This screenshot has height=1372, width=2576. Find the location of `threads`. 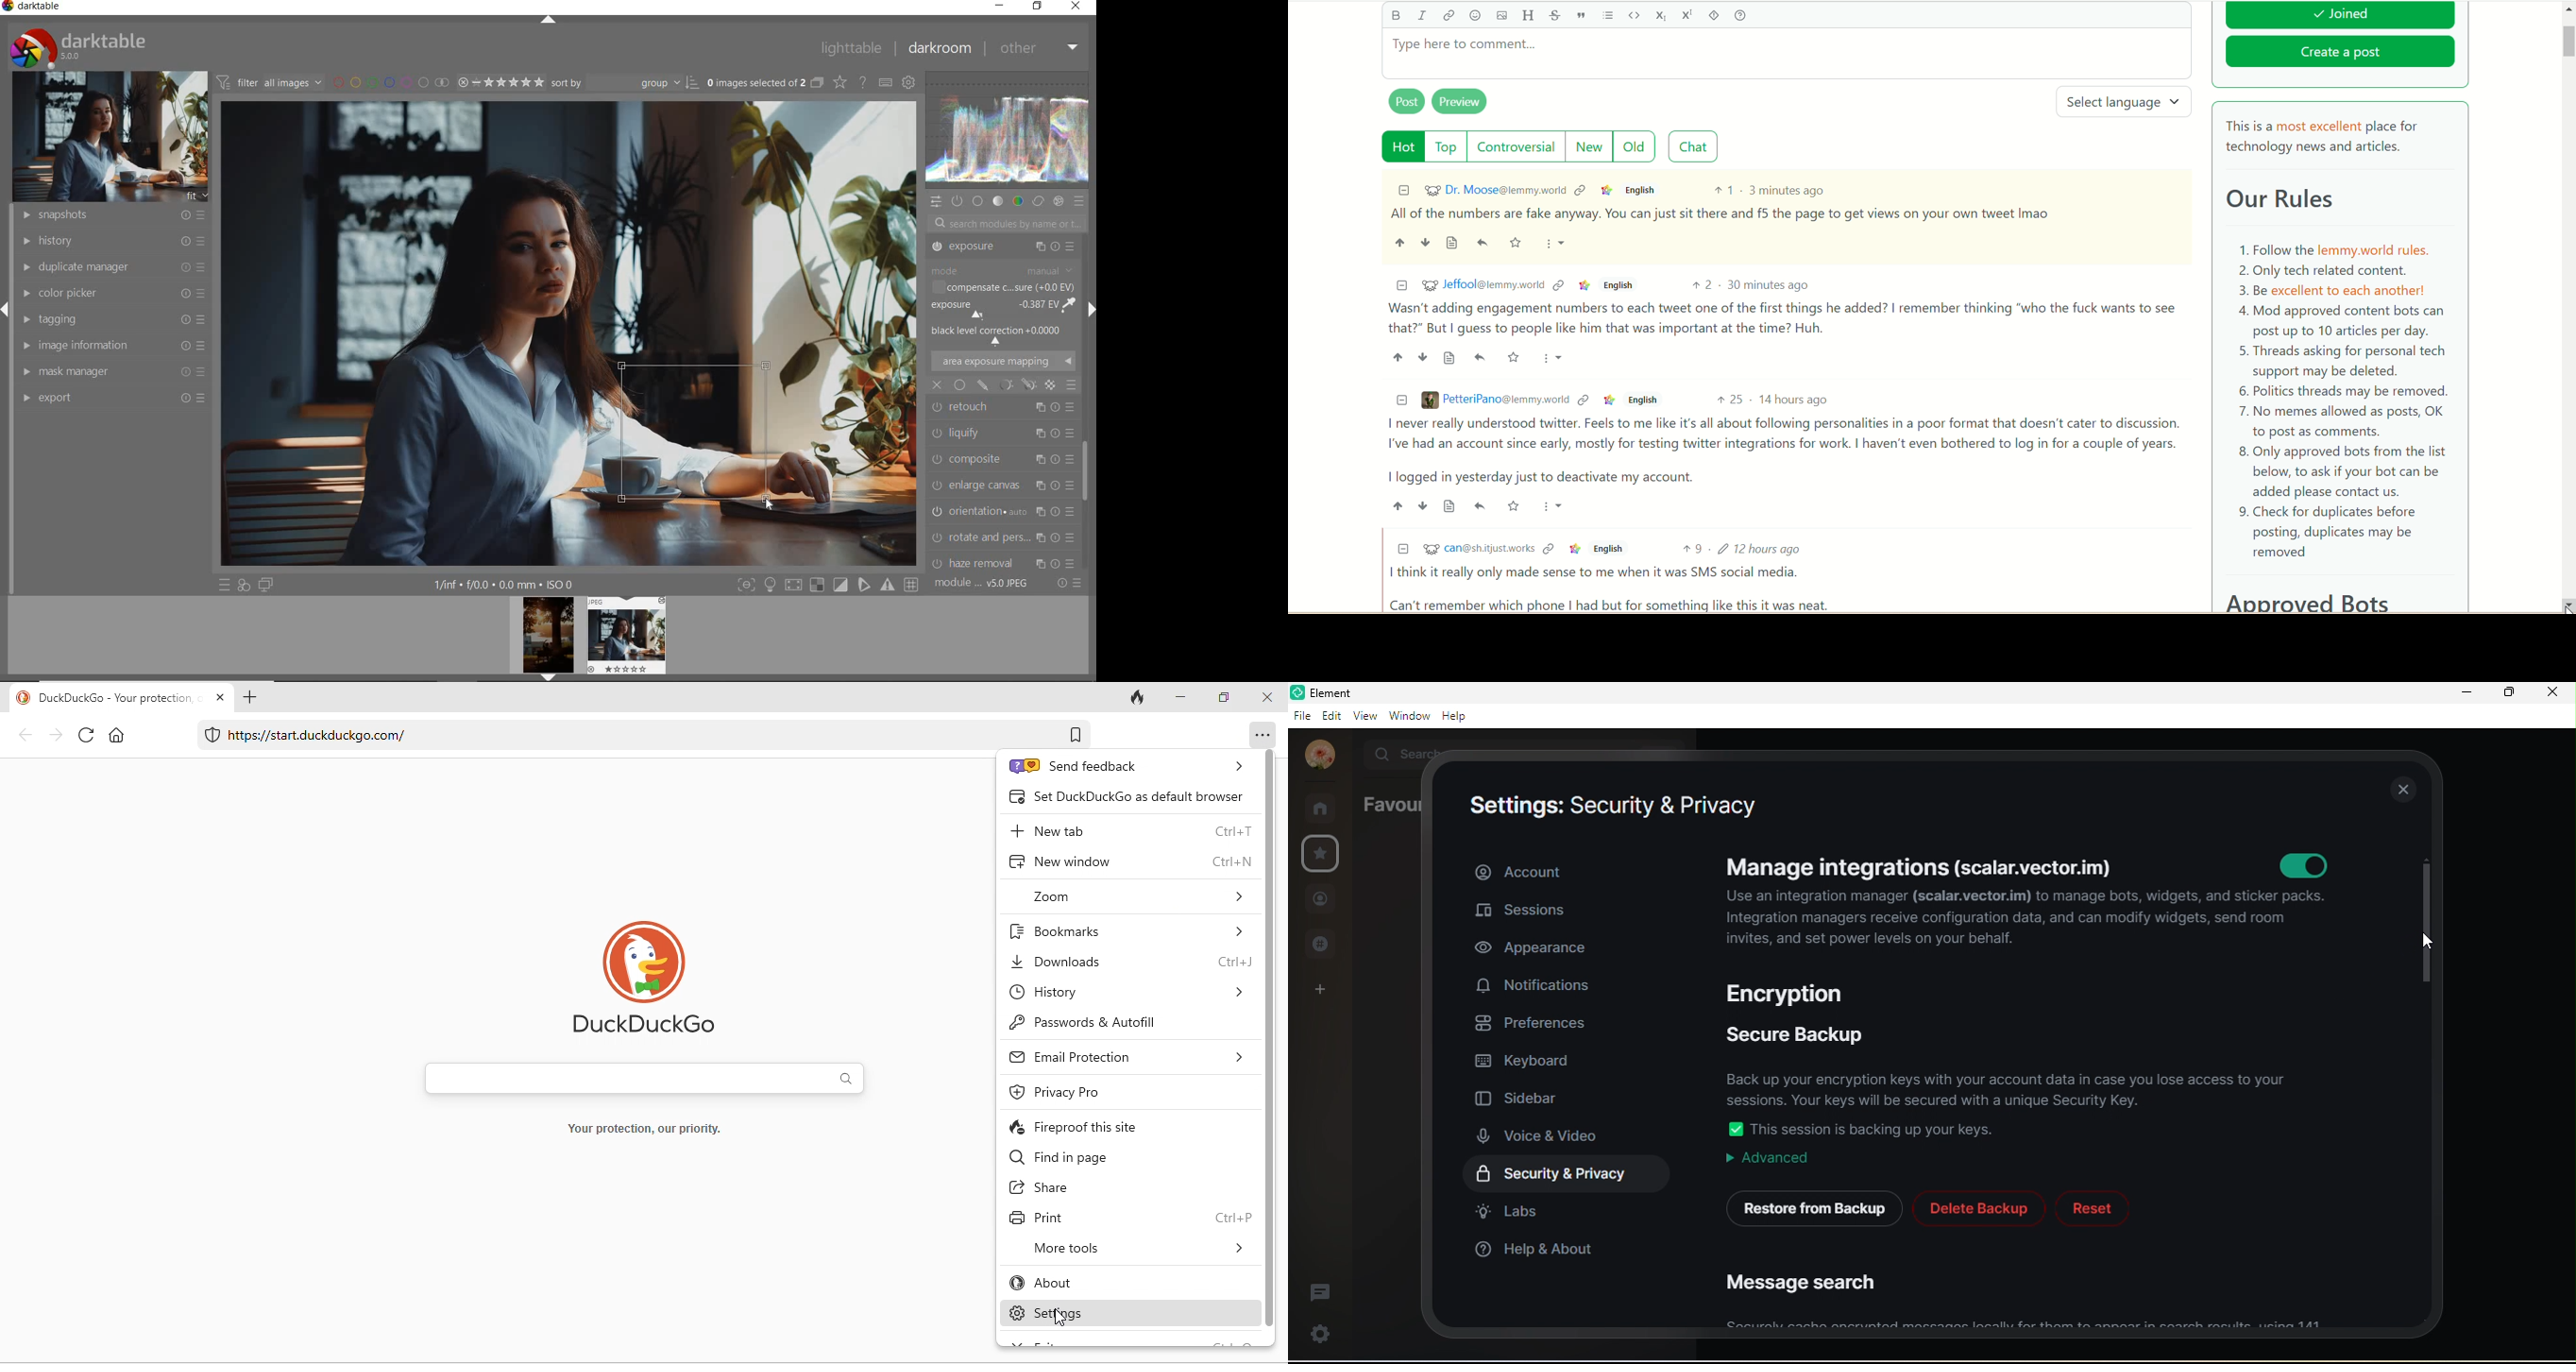

threads is located at coordinates (1321, 1291).